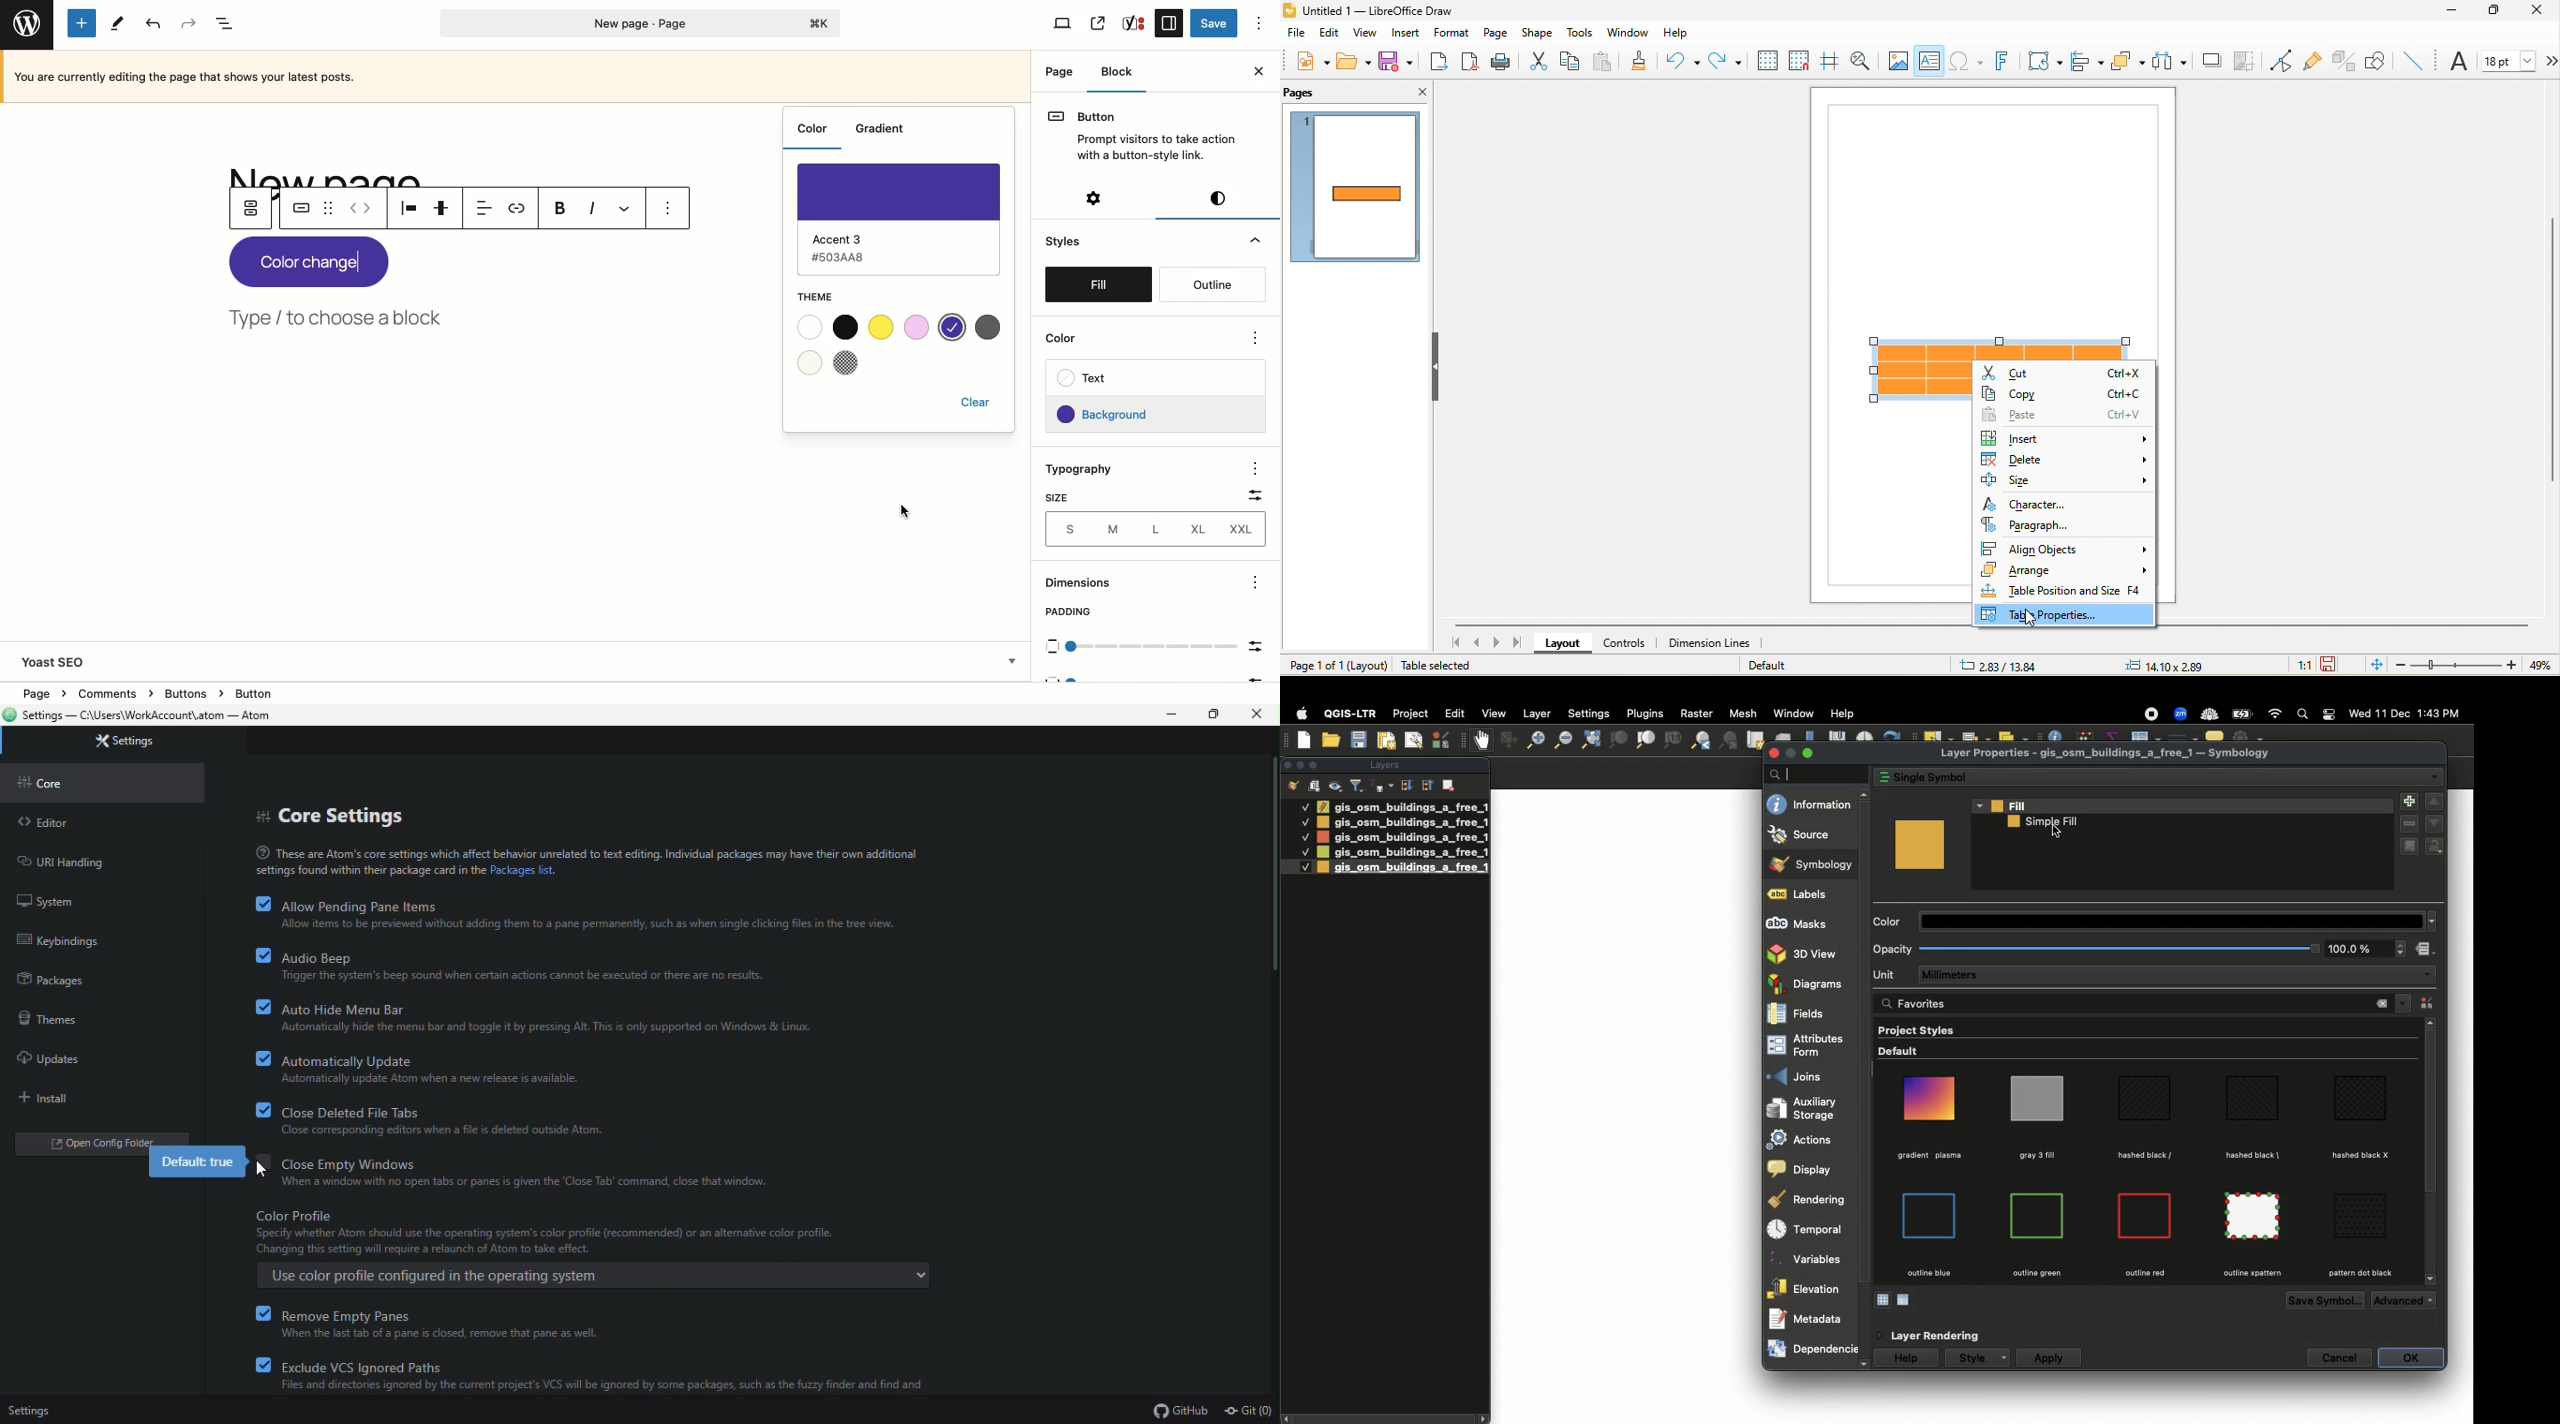 The width and height of the screenshot is (2576, 1428). Describe the element at coordinates (2051, 1358) in the screenshot. I see `Apply` at that location.